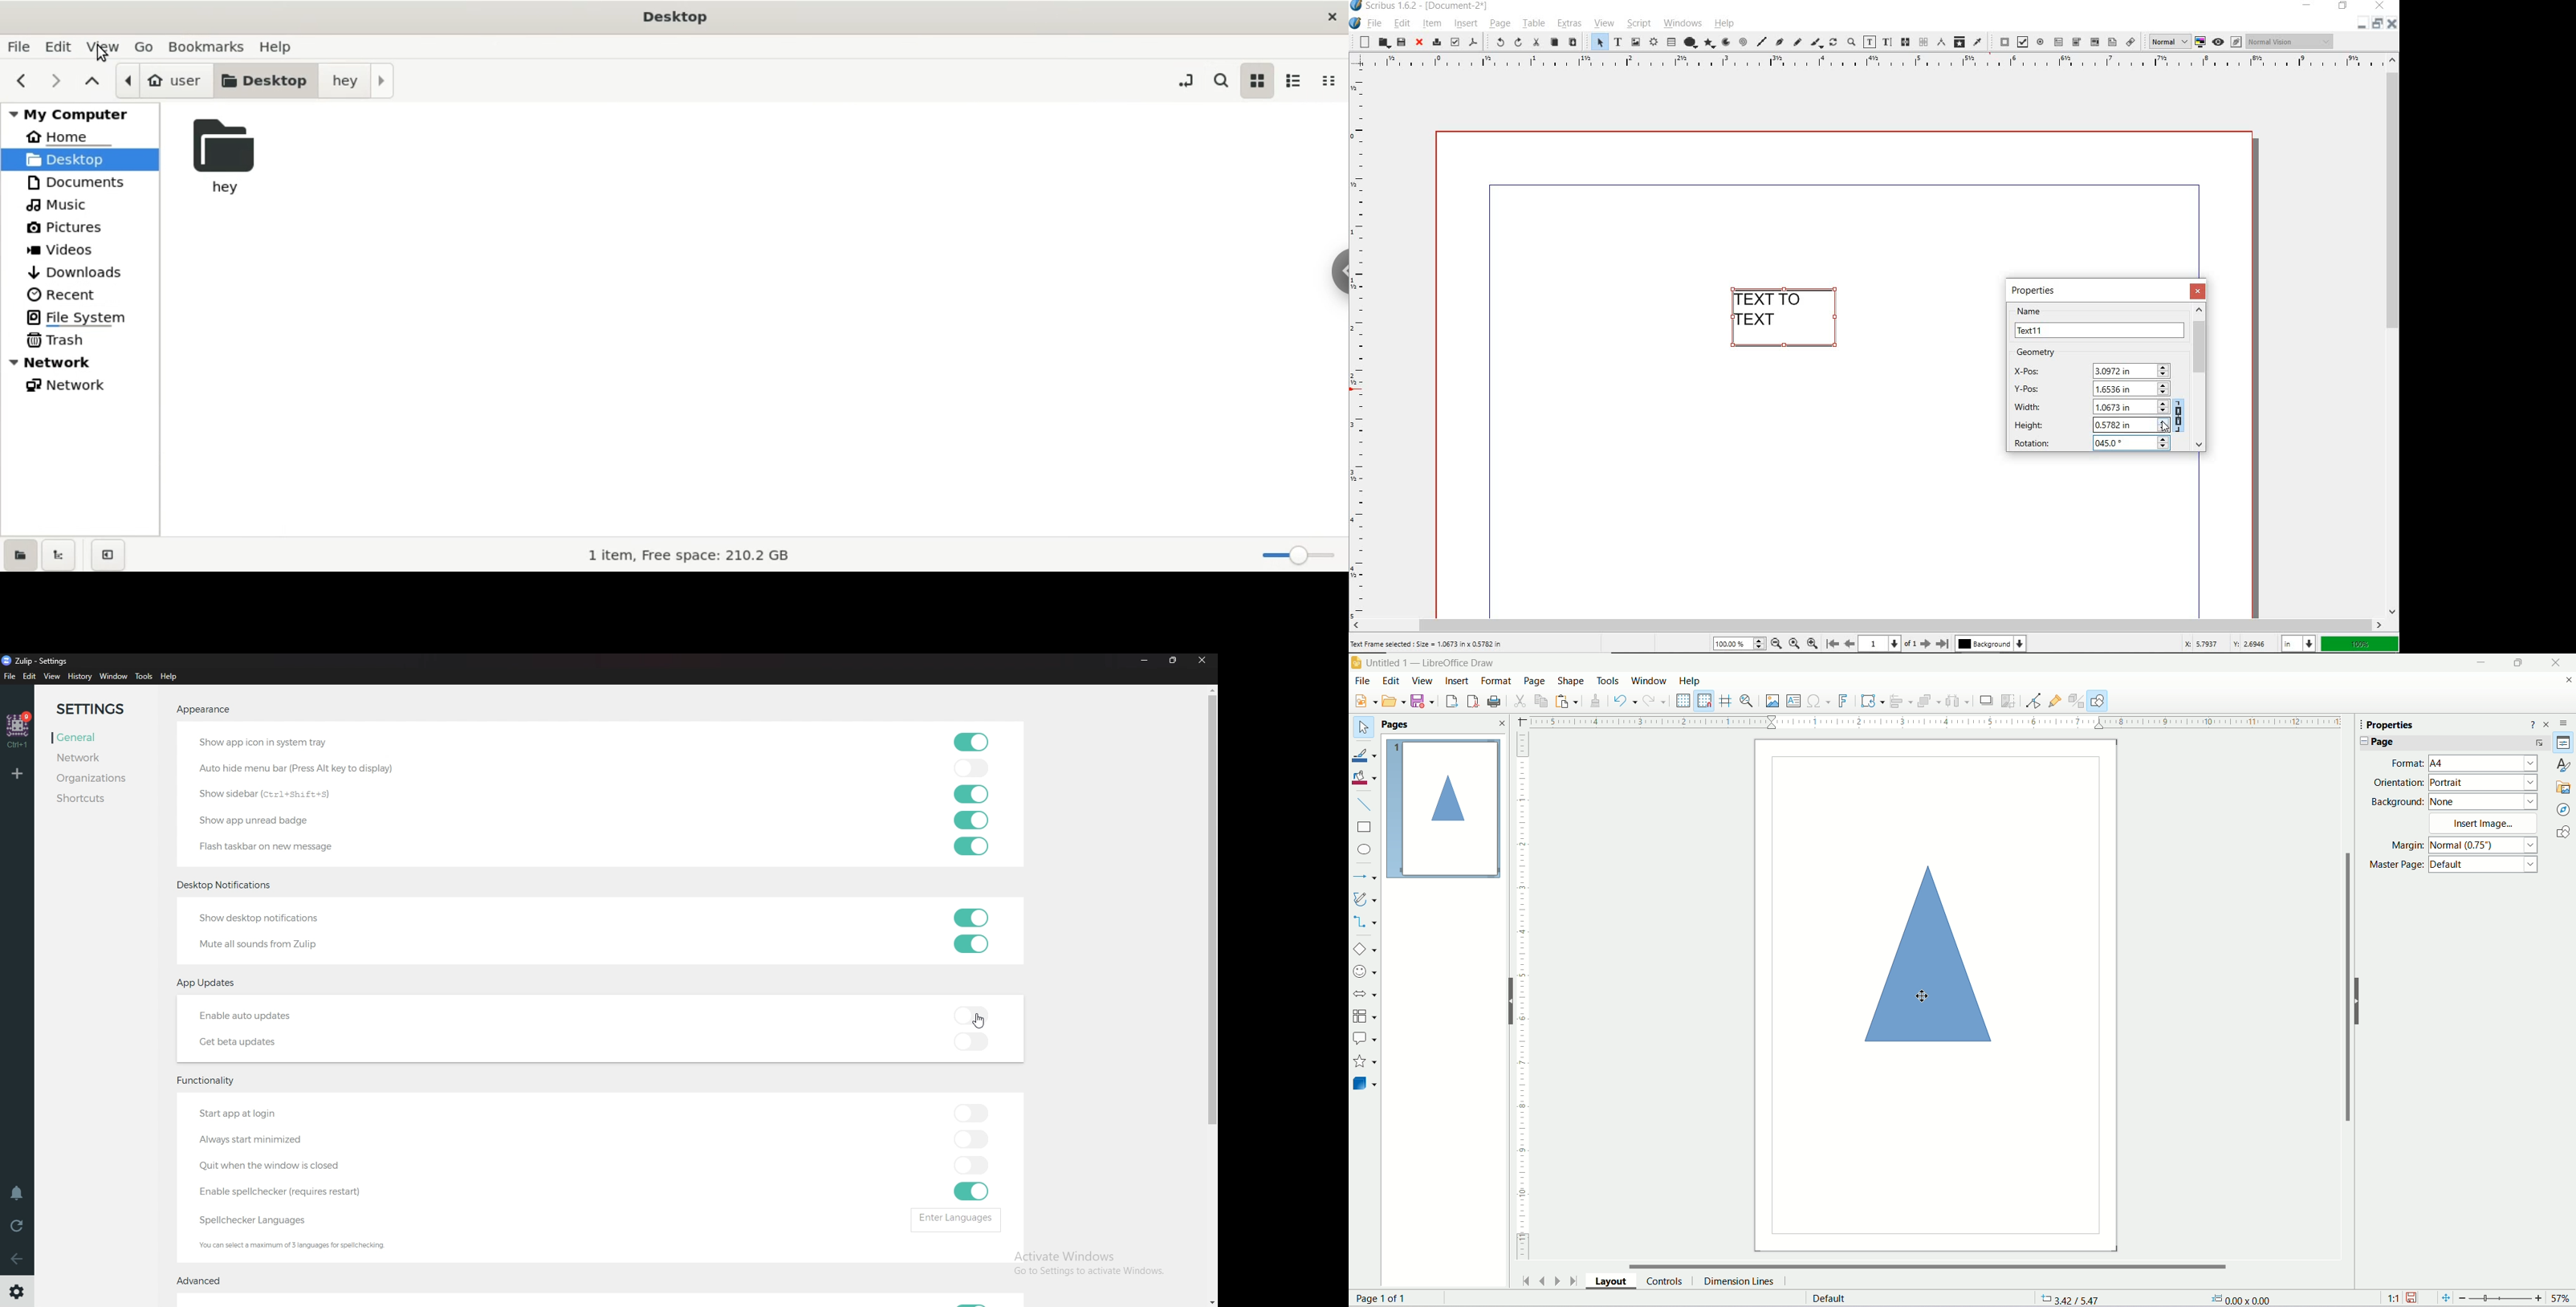  Describe the element at coordinates (2130, 41) in the screenshot. I see `link annotation` at that location.